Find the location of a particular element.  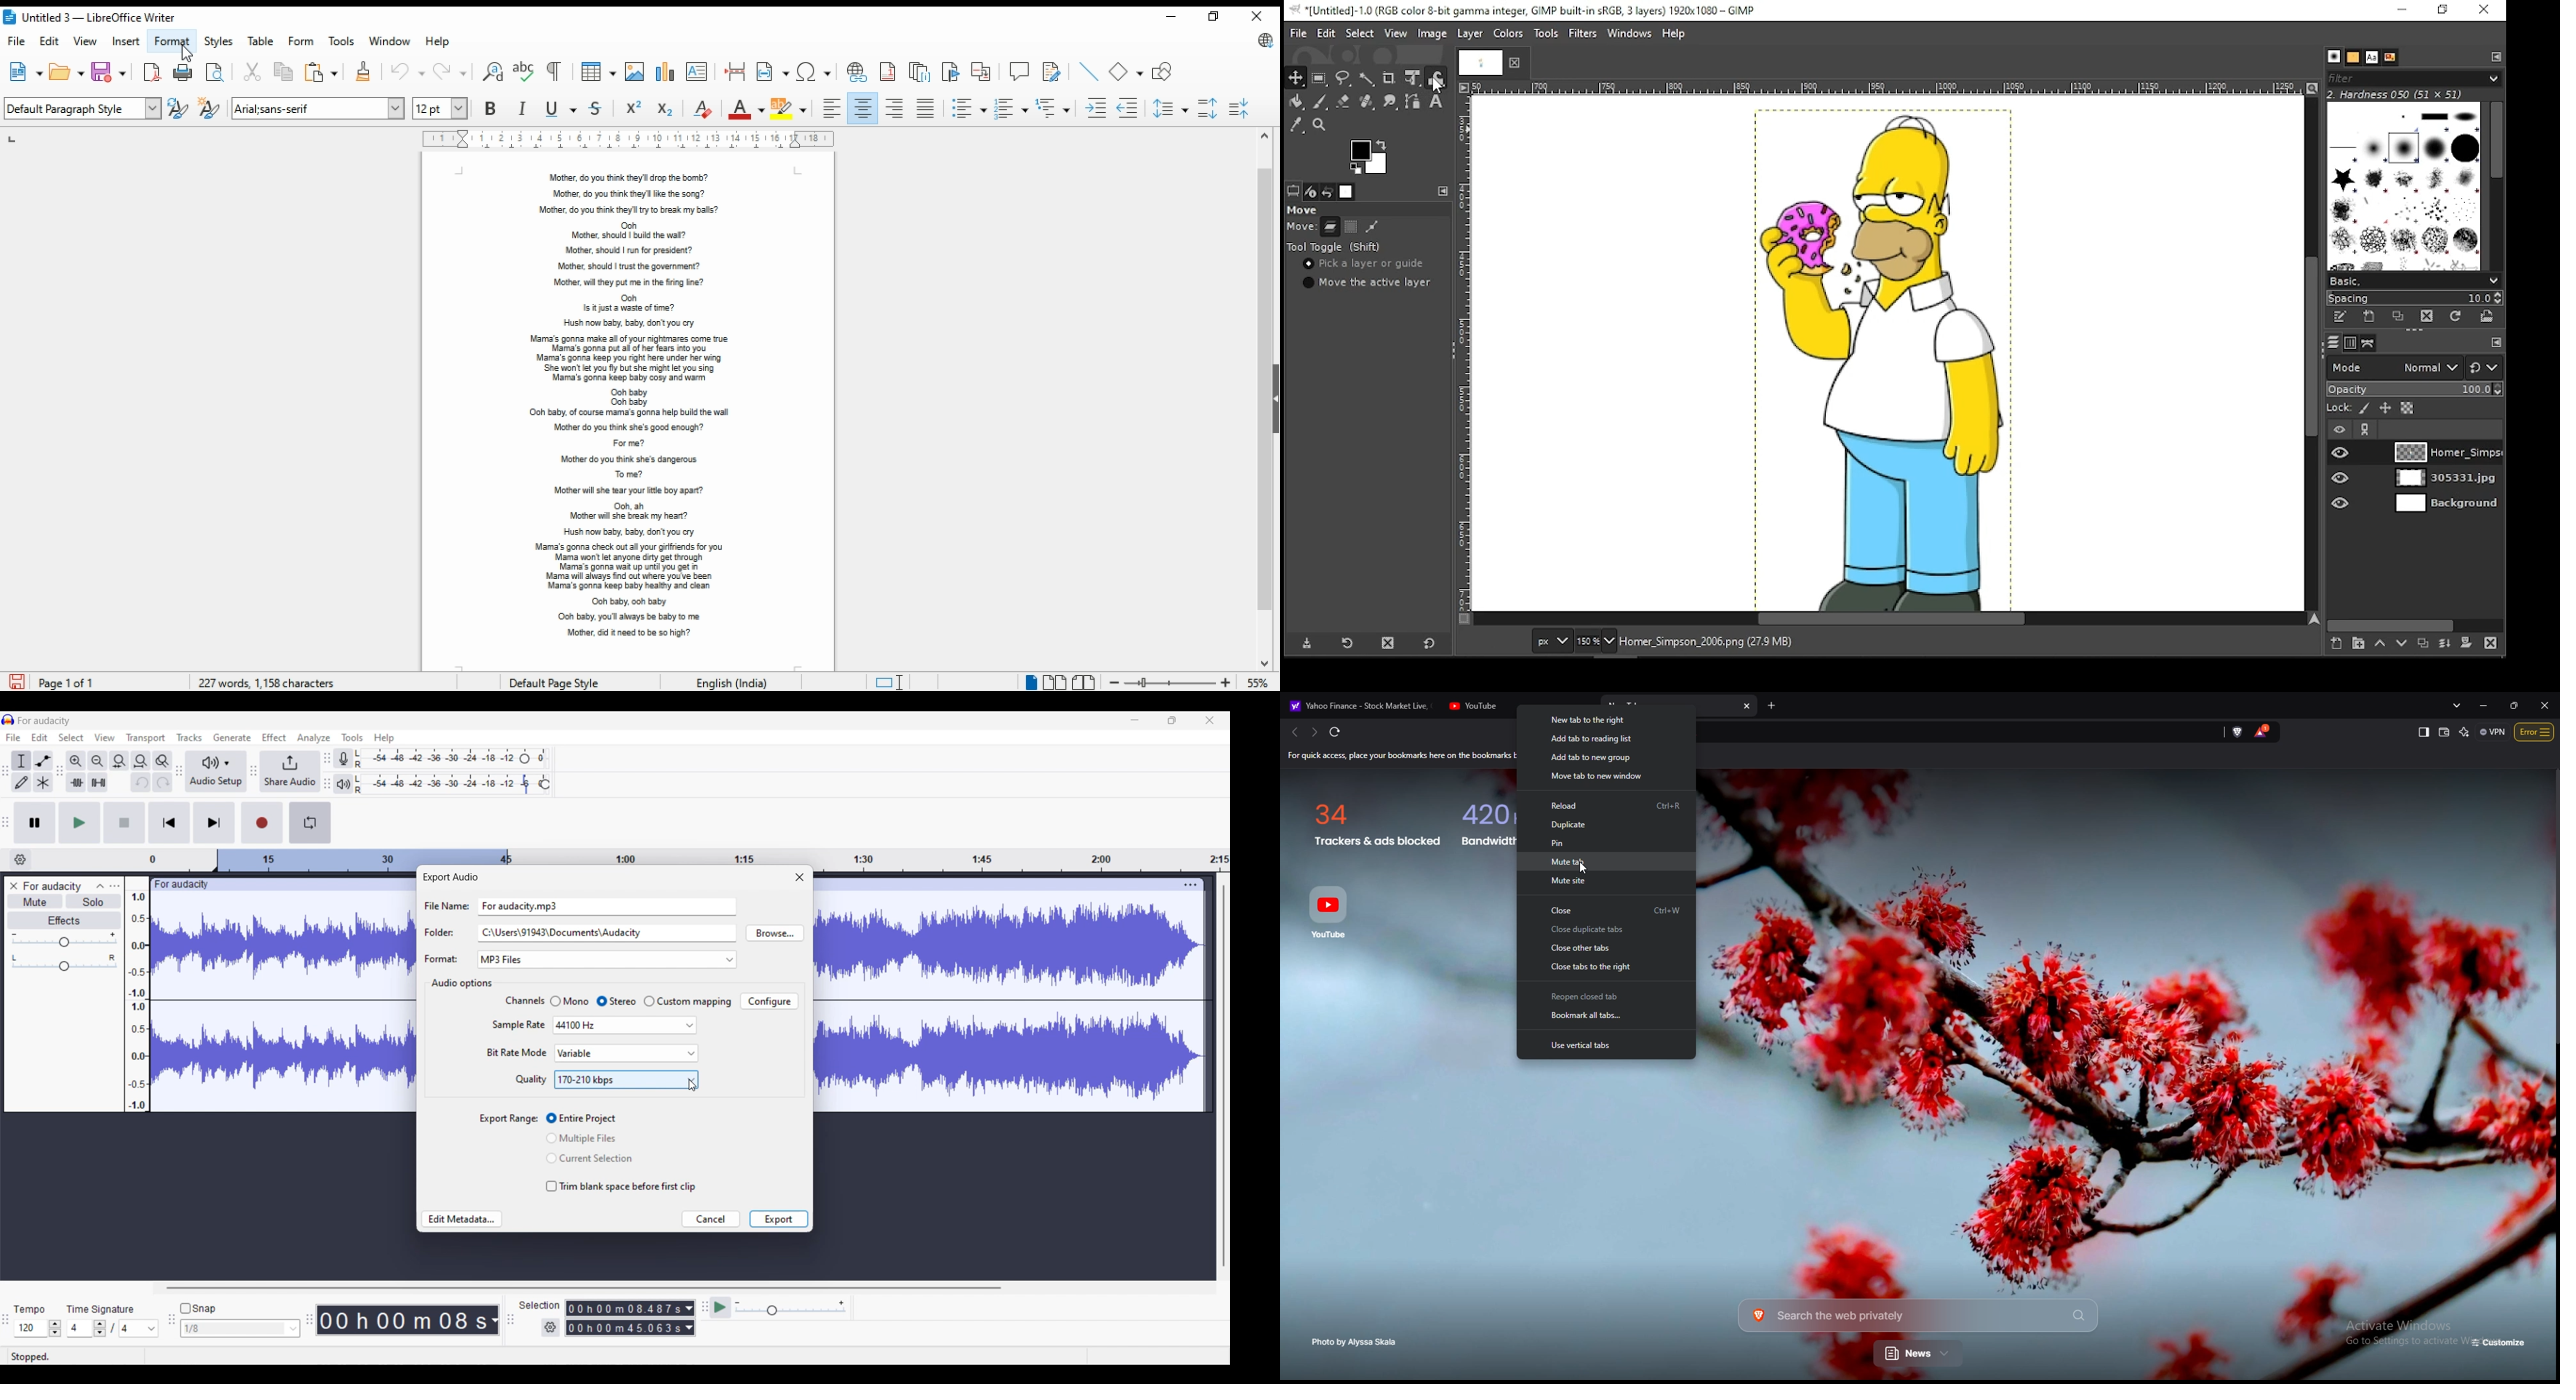

insert chart is located at coordinates (667, 72).